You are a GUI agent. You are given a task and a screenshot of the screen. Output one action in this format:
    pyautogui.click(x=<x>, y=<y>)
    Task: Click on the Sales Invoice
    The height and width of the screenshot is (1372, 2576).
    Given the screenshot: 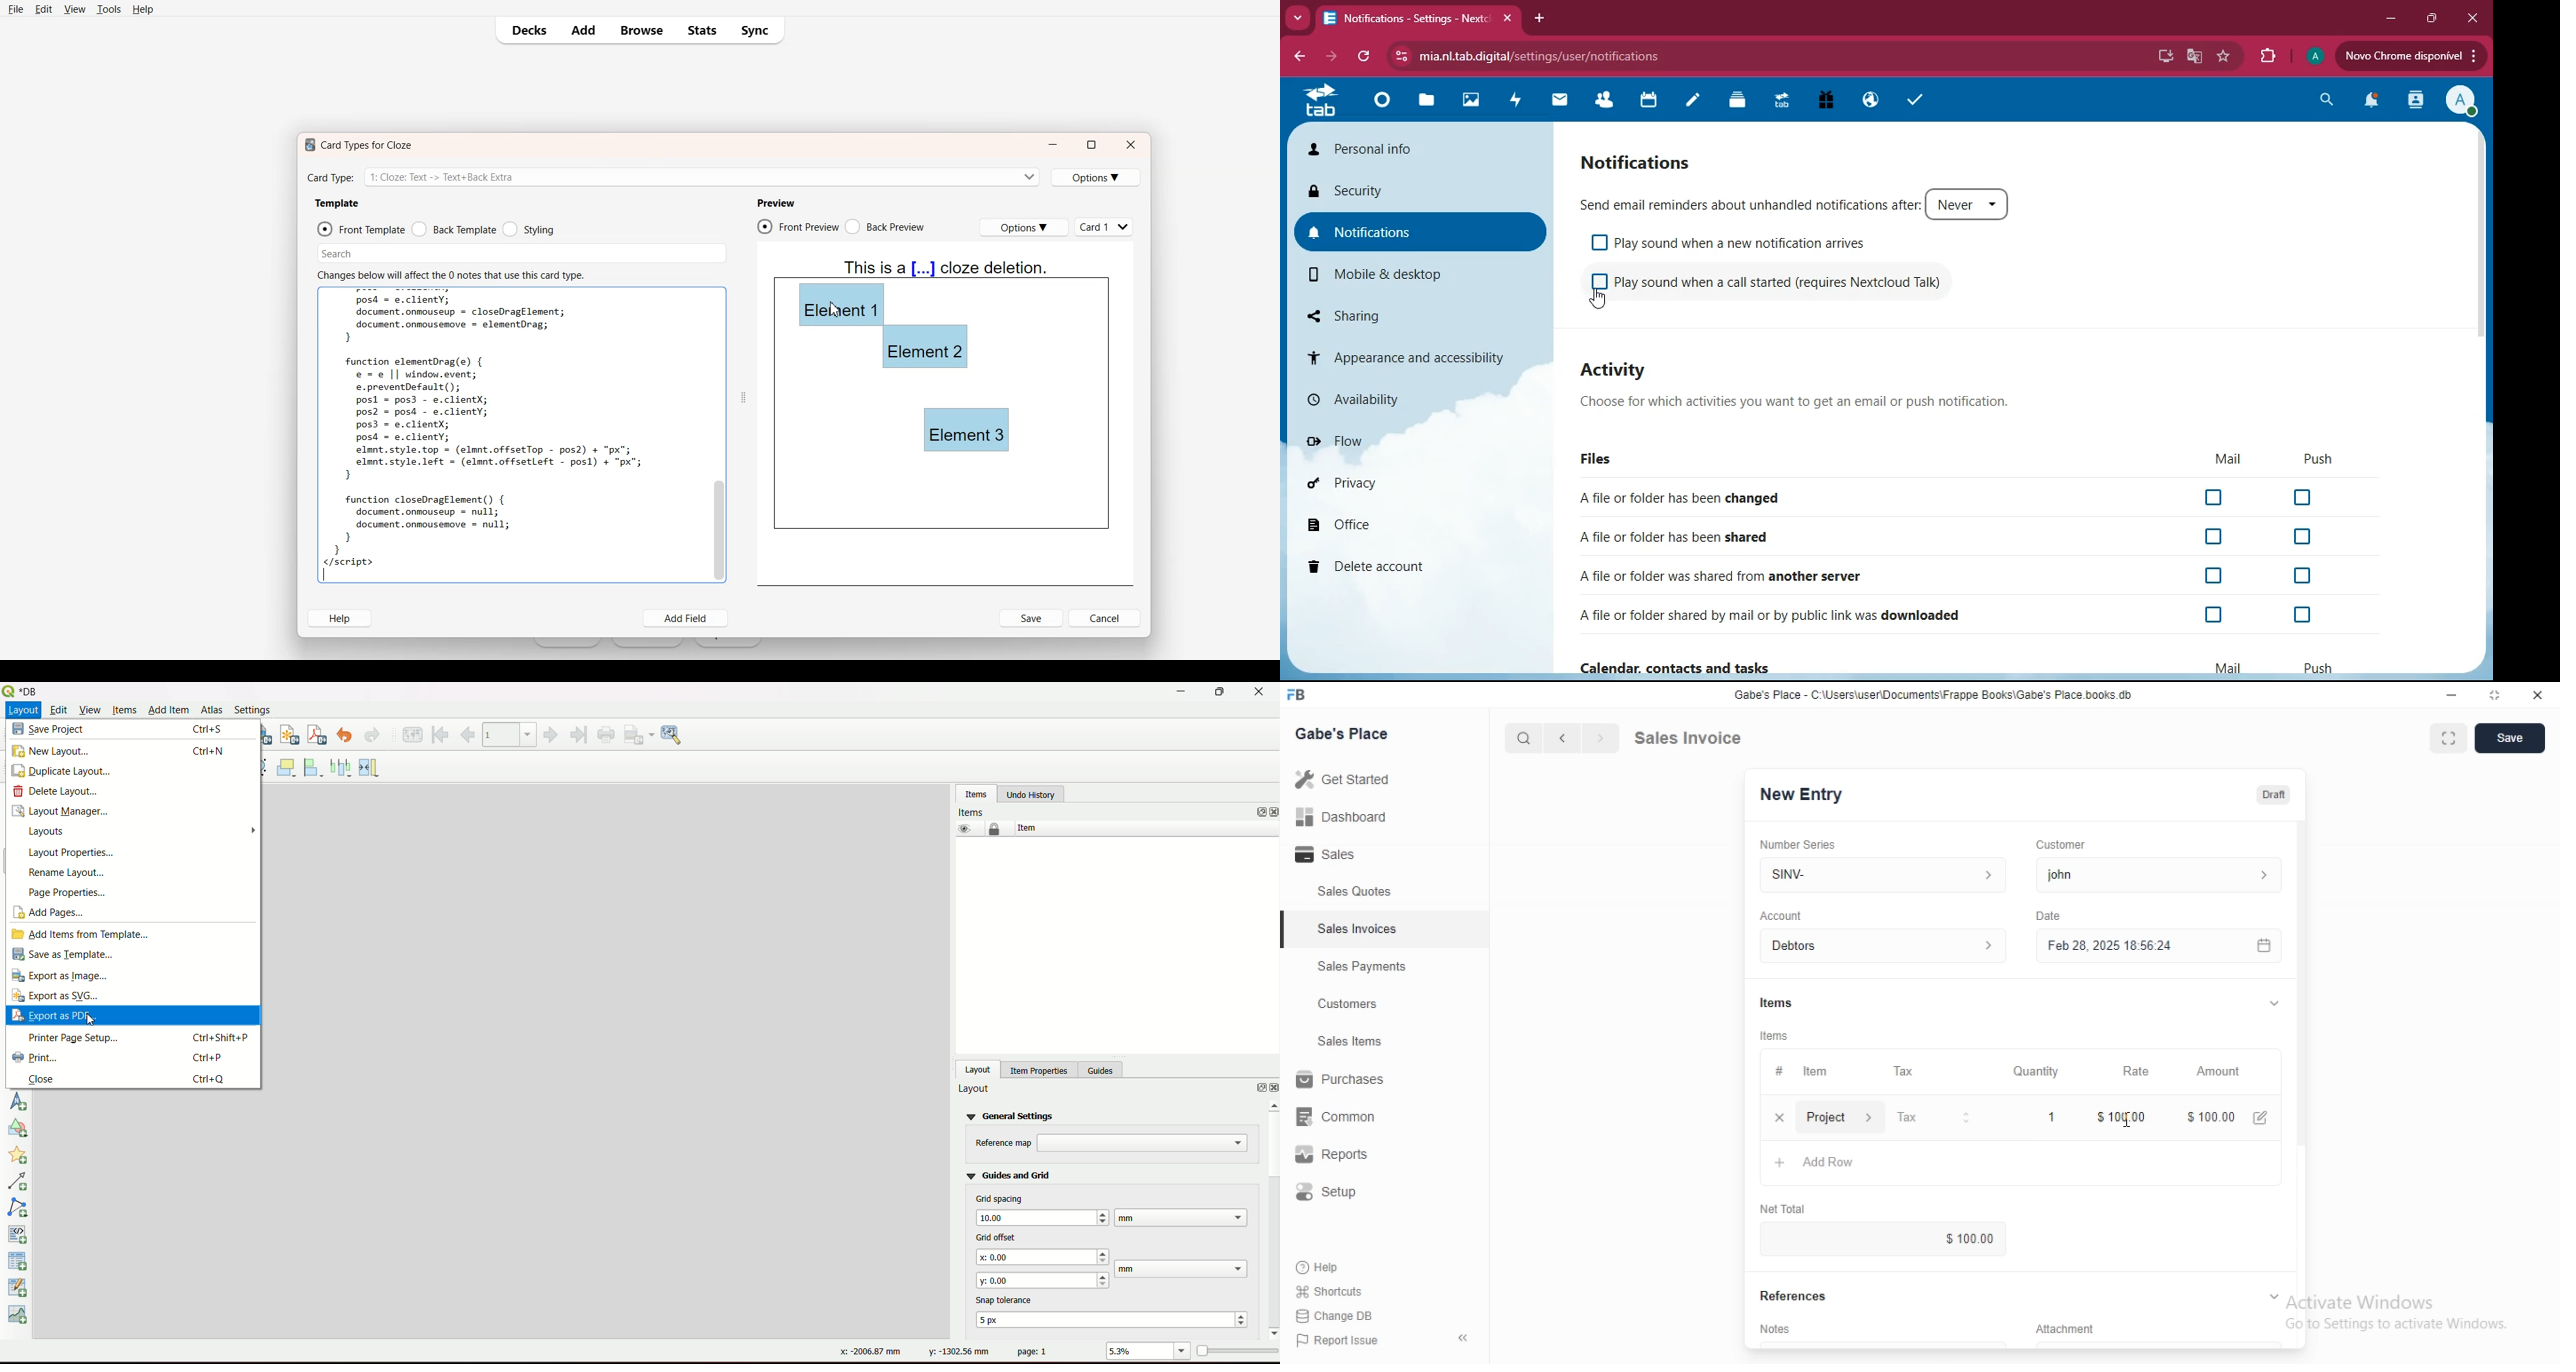 What is the action you would take?
    pyautogui.click(x=1699, y=737)
    